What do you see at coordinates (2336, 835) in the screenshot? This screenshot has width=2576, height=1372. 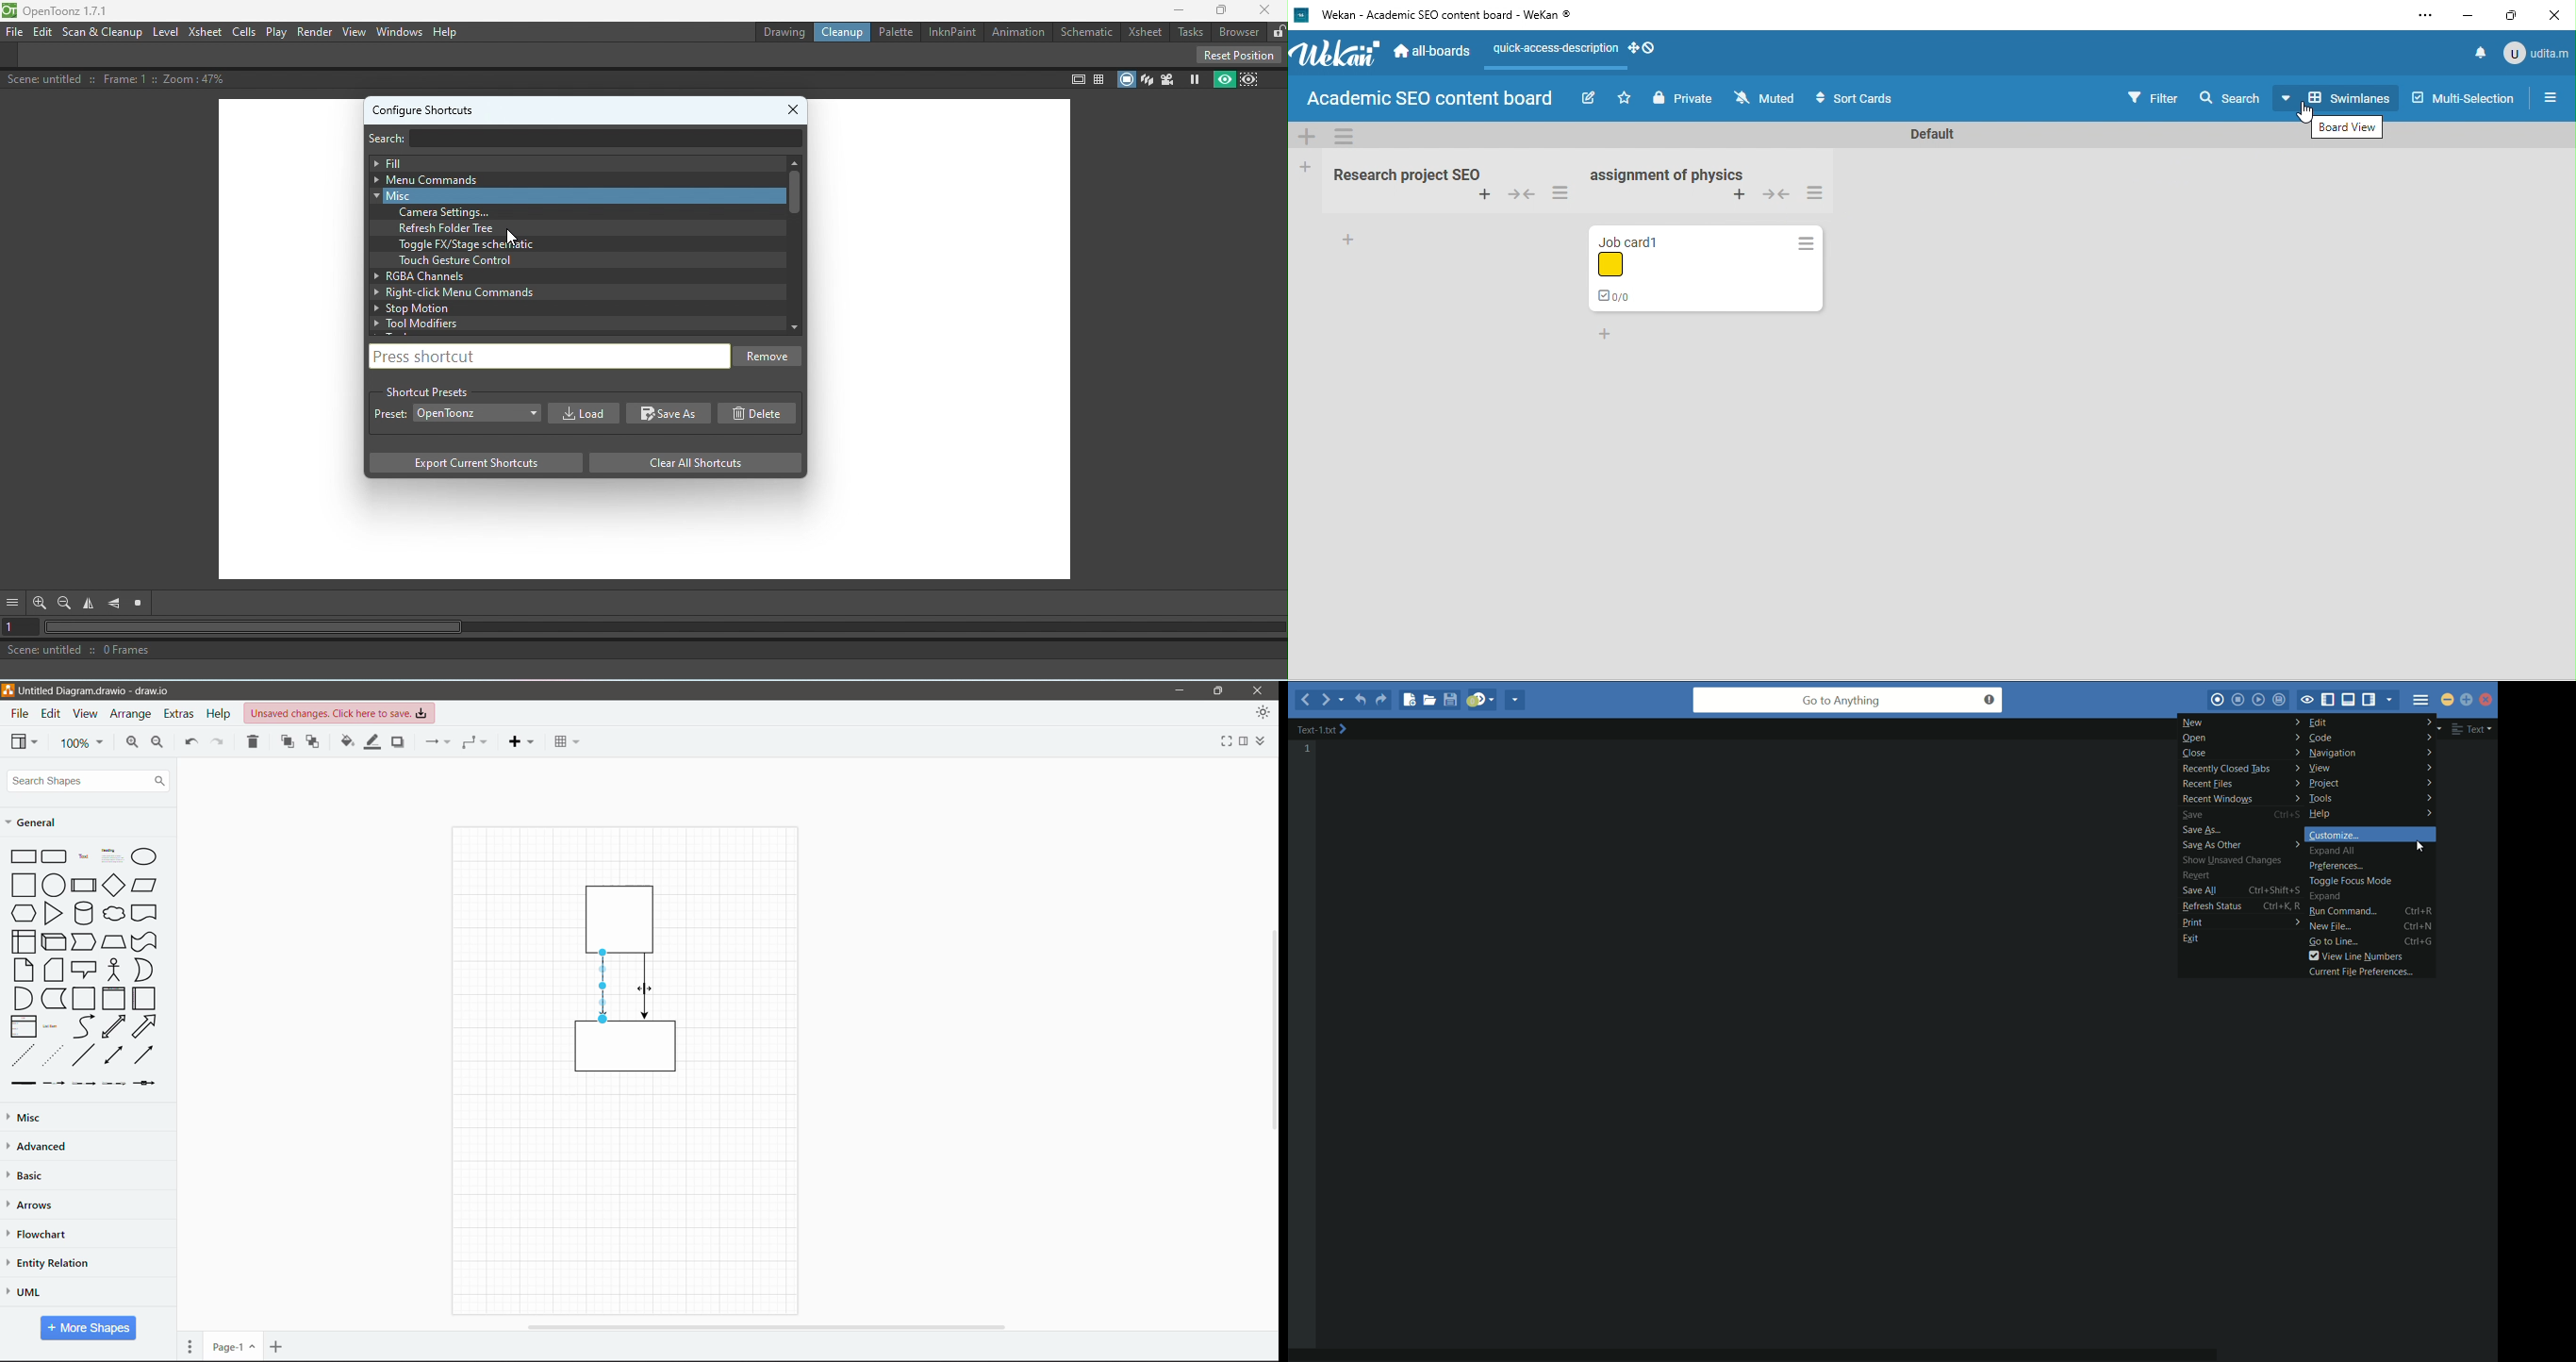 I see `customize` at bounding box center [2336, 835].